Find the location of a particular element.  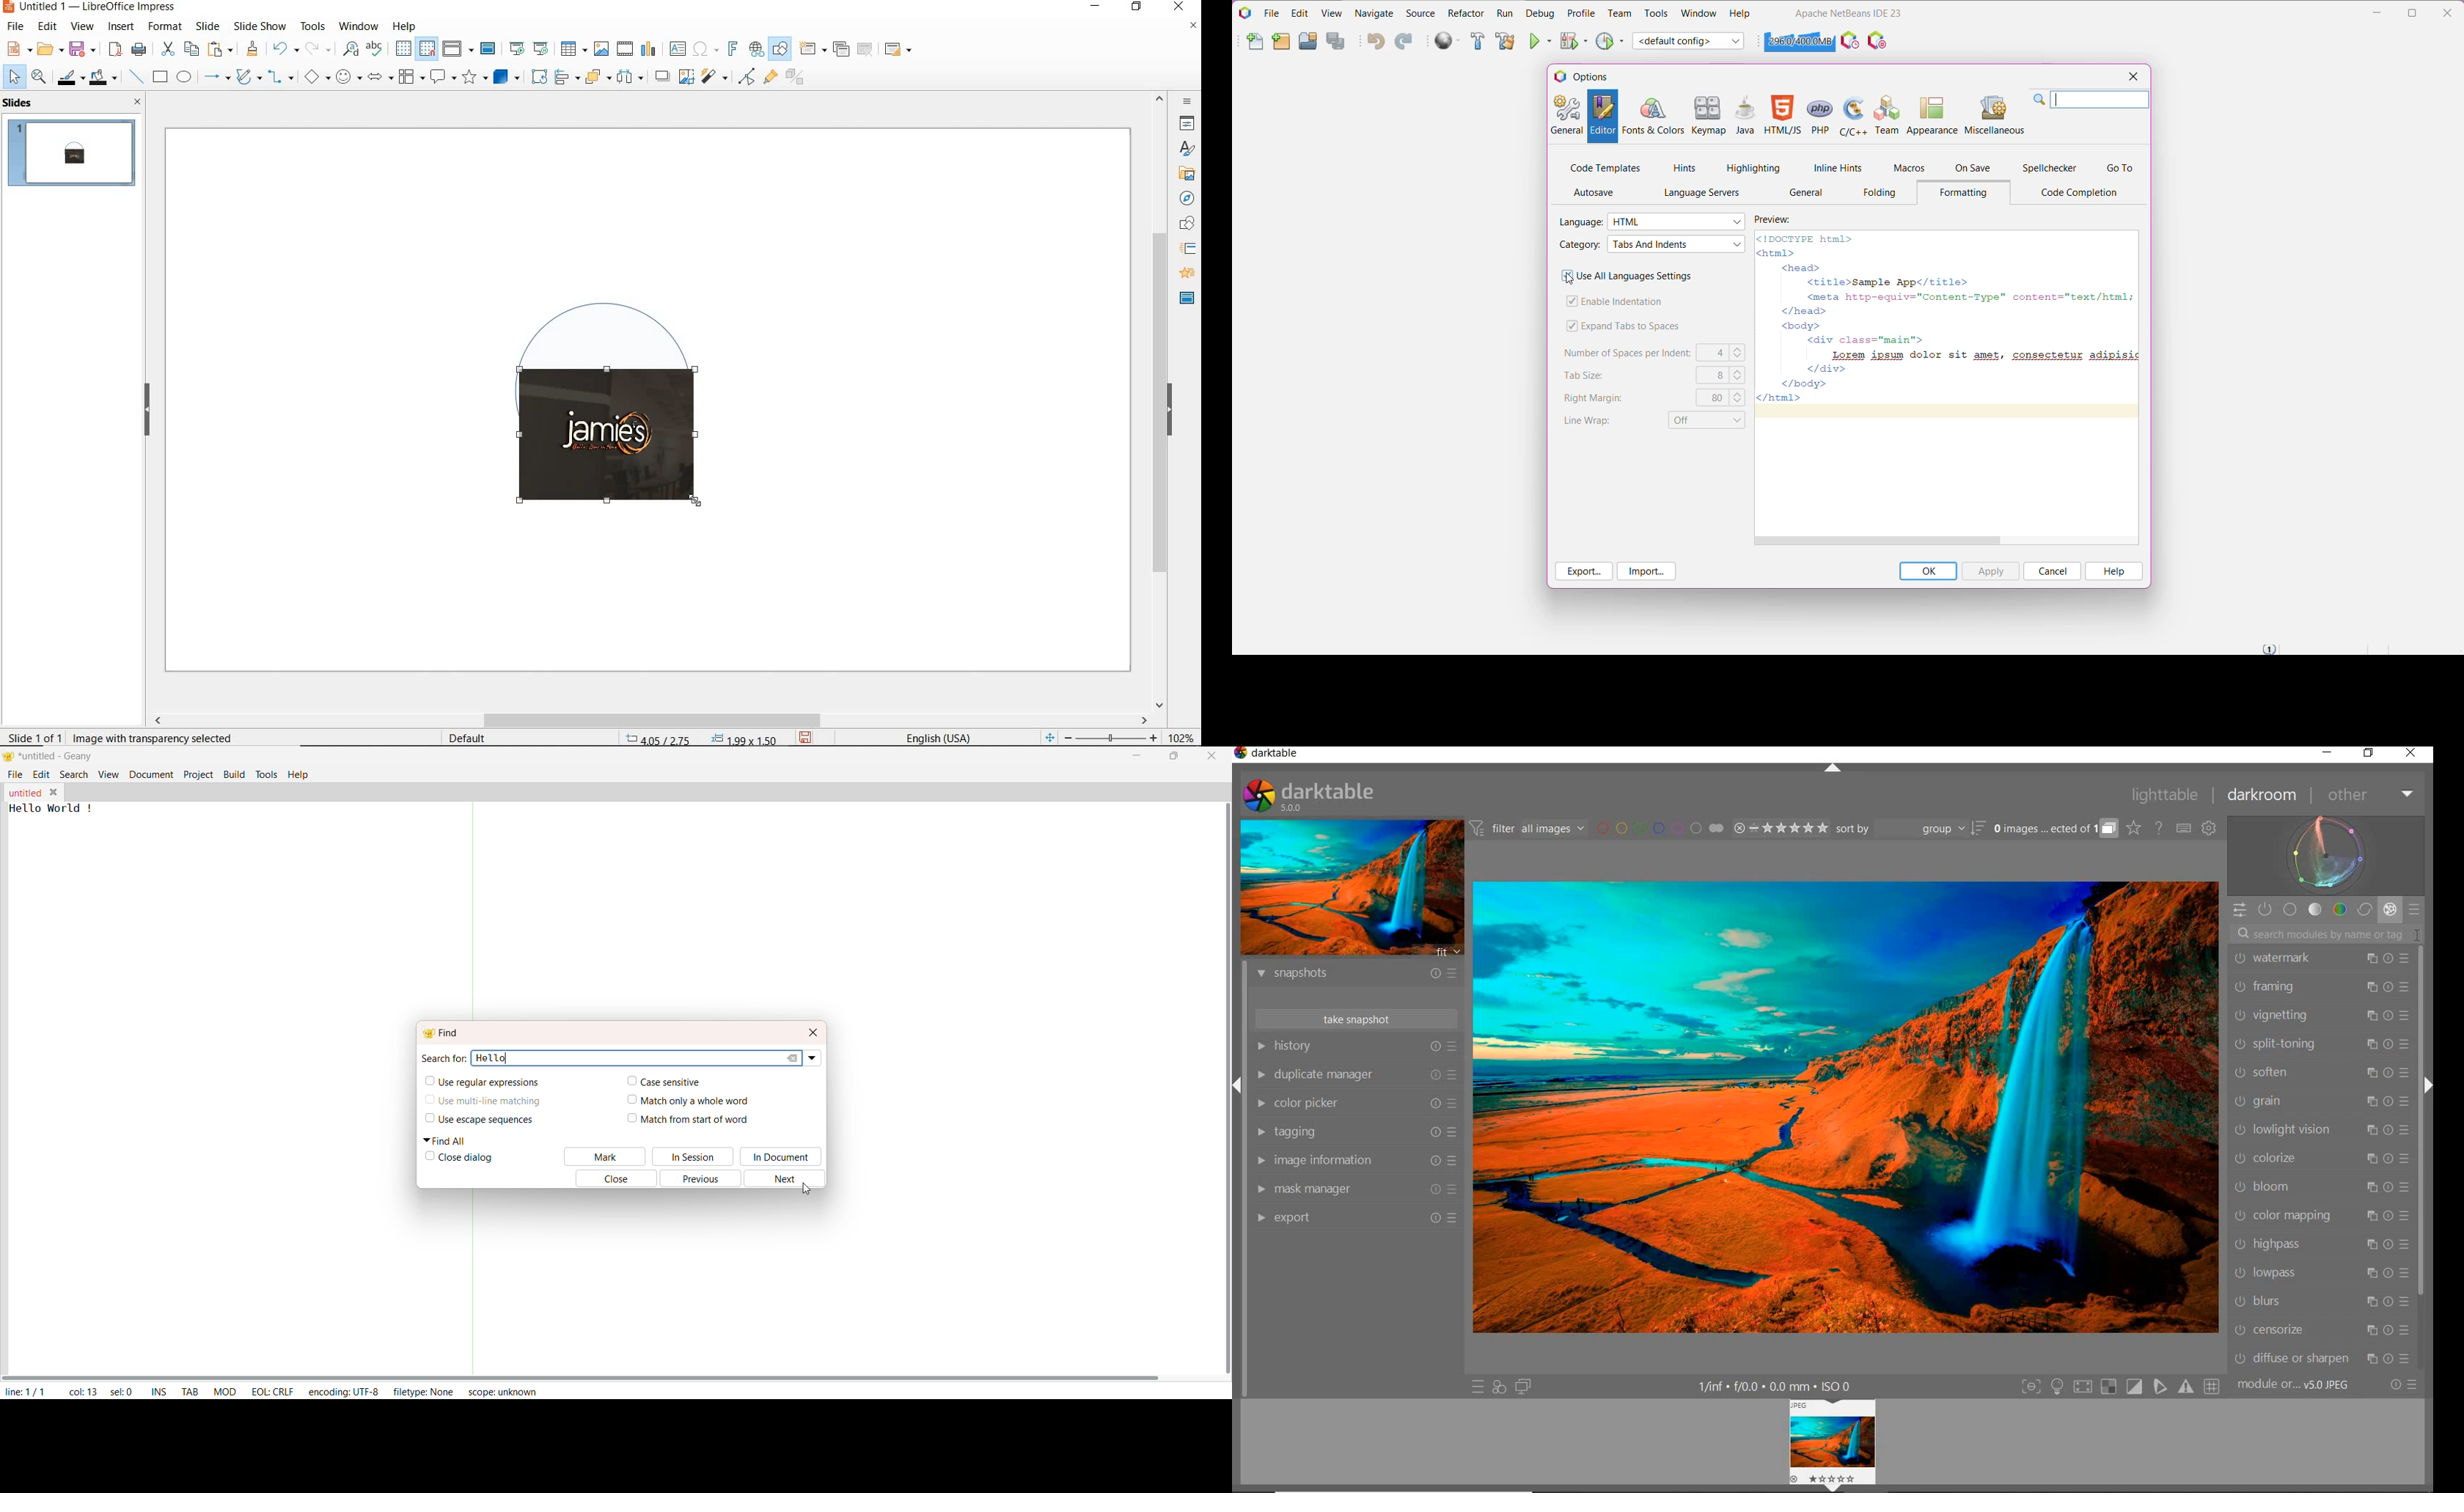

rotate is located at coordinates (537, 76).